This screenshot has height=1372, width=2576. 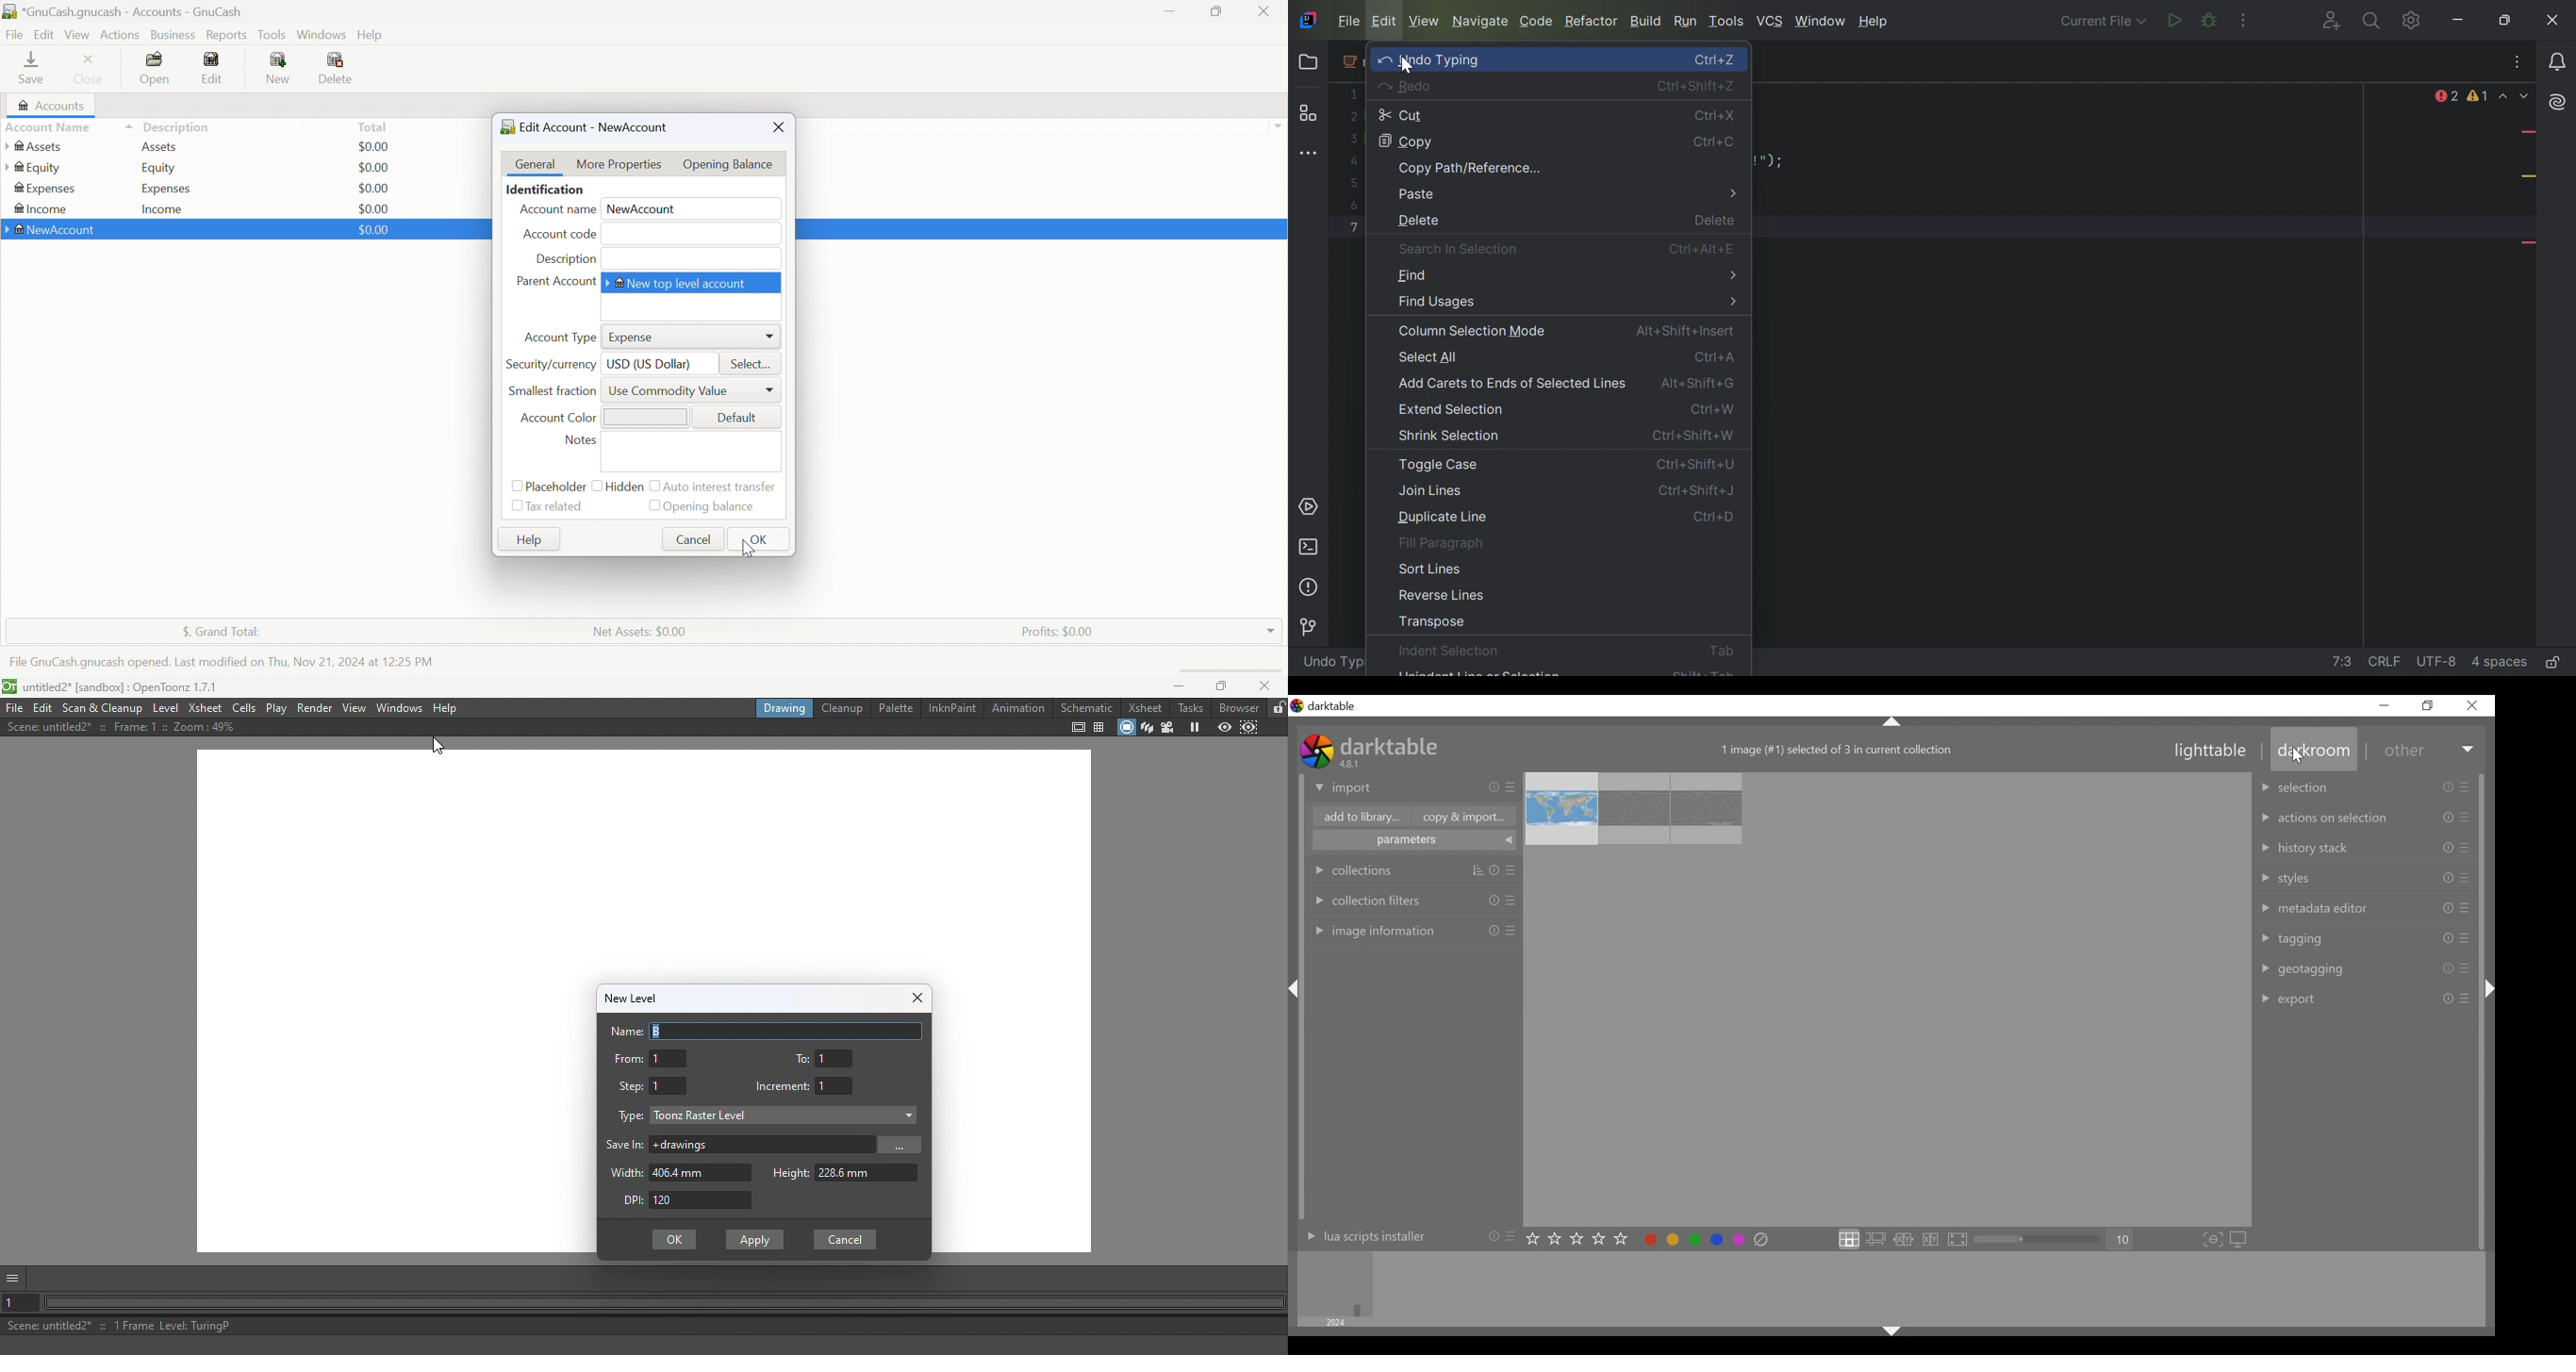 What do you see at coordinates (760, 540) in the screenshot?
I see `OK` at bounding box center [760, 540].